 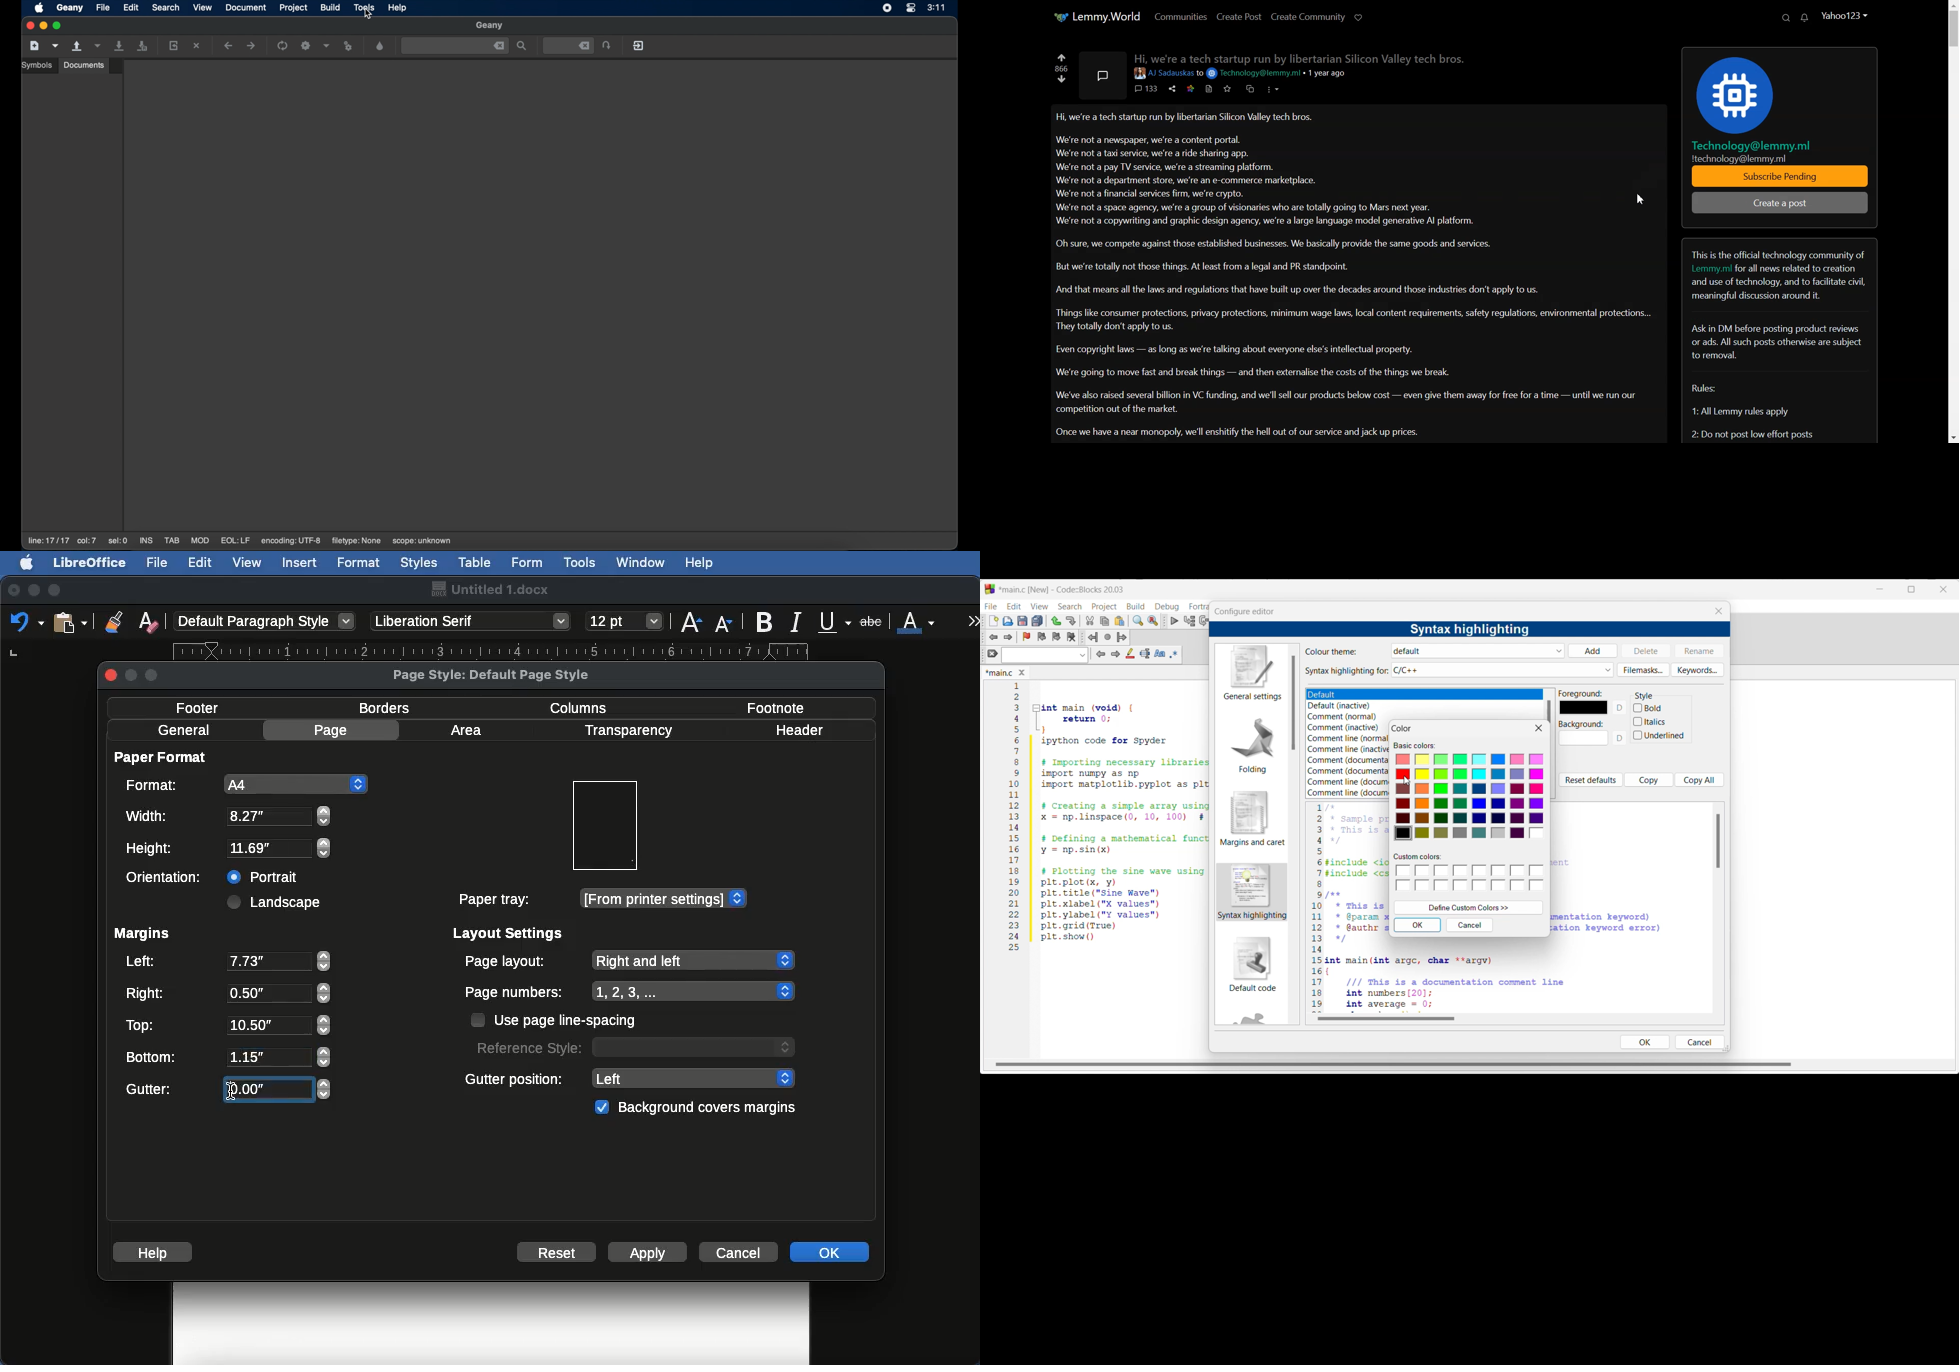 What do you see at coordinates (999, 674) in the screenshot?
I see `Current tab` at bounding box center [999, 674].